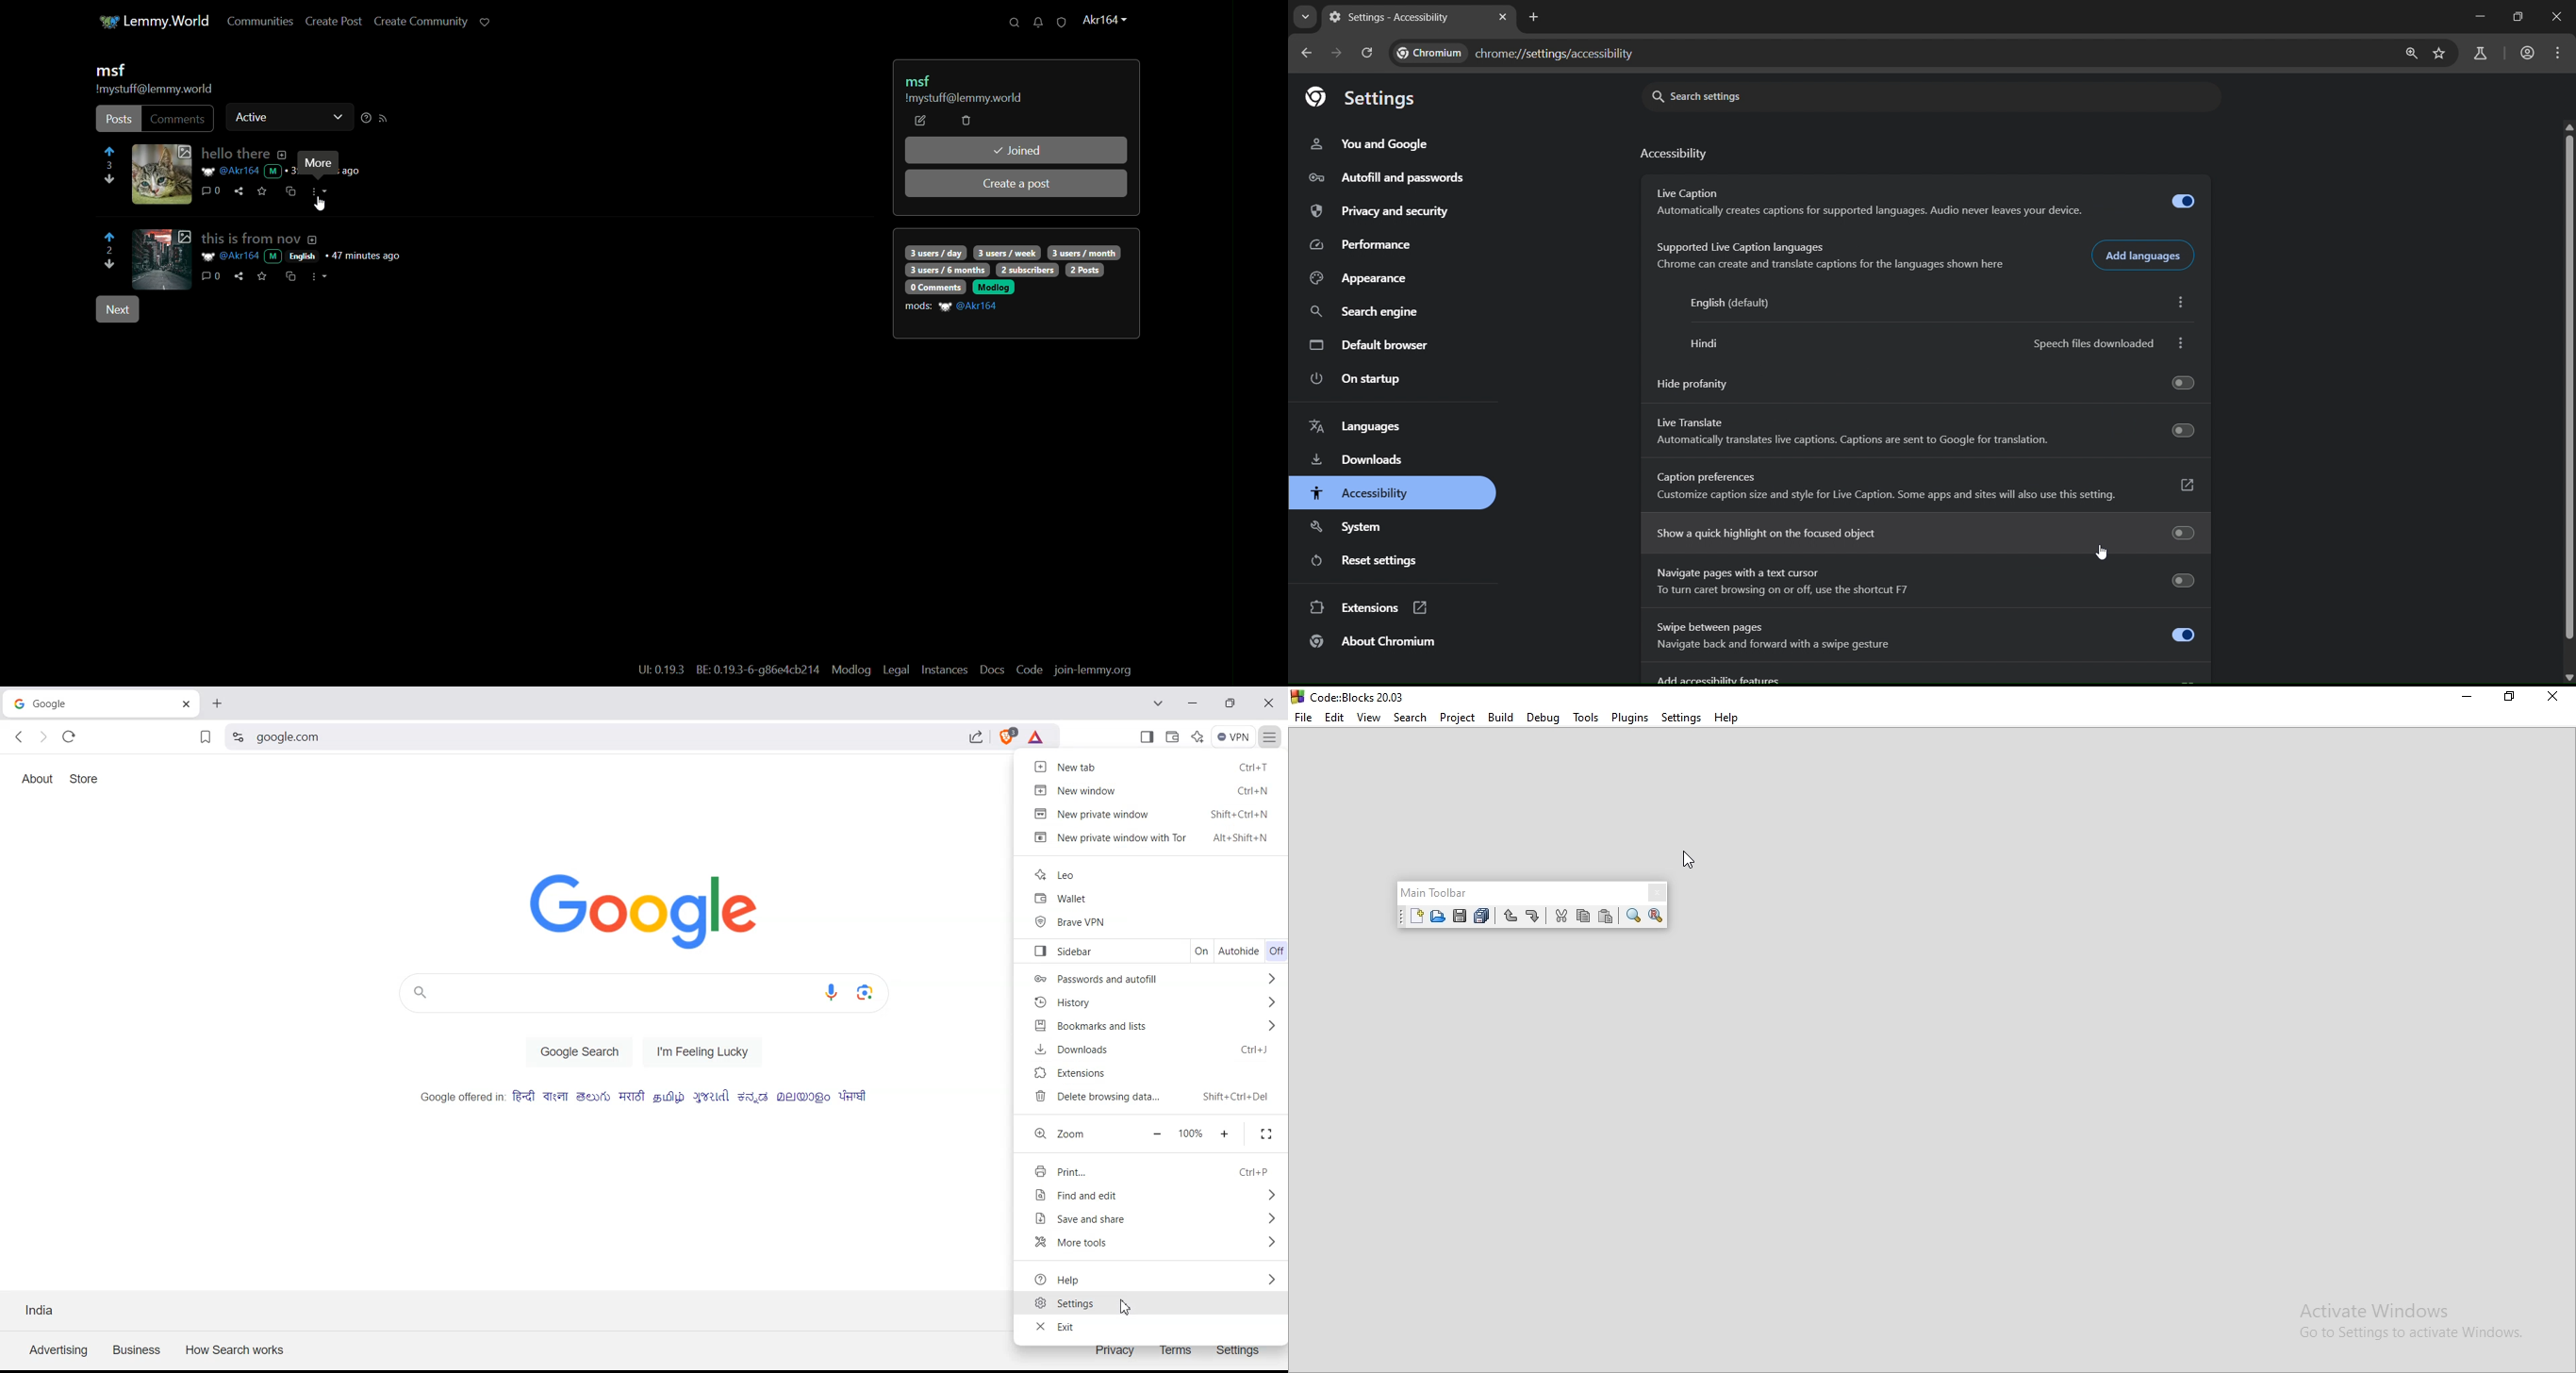 This screenshot has height=1400, width=2576. I want to click on delete, so click(966, 122).